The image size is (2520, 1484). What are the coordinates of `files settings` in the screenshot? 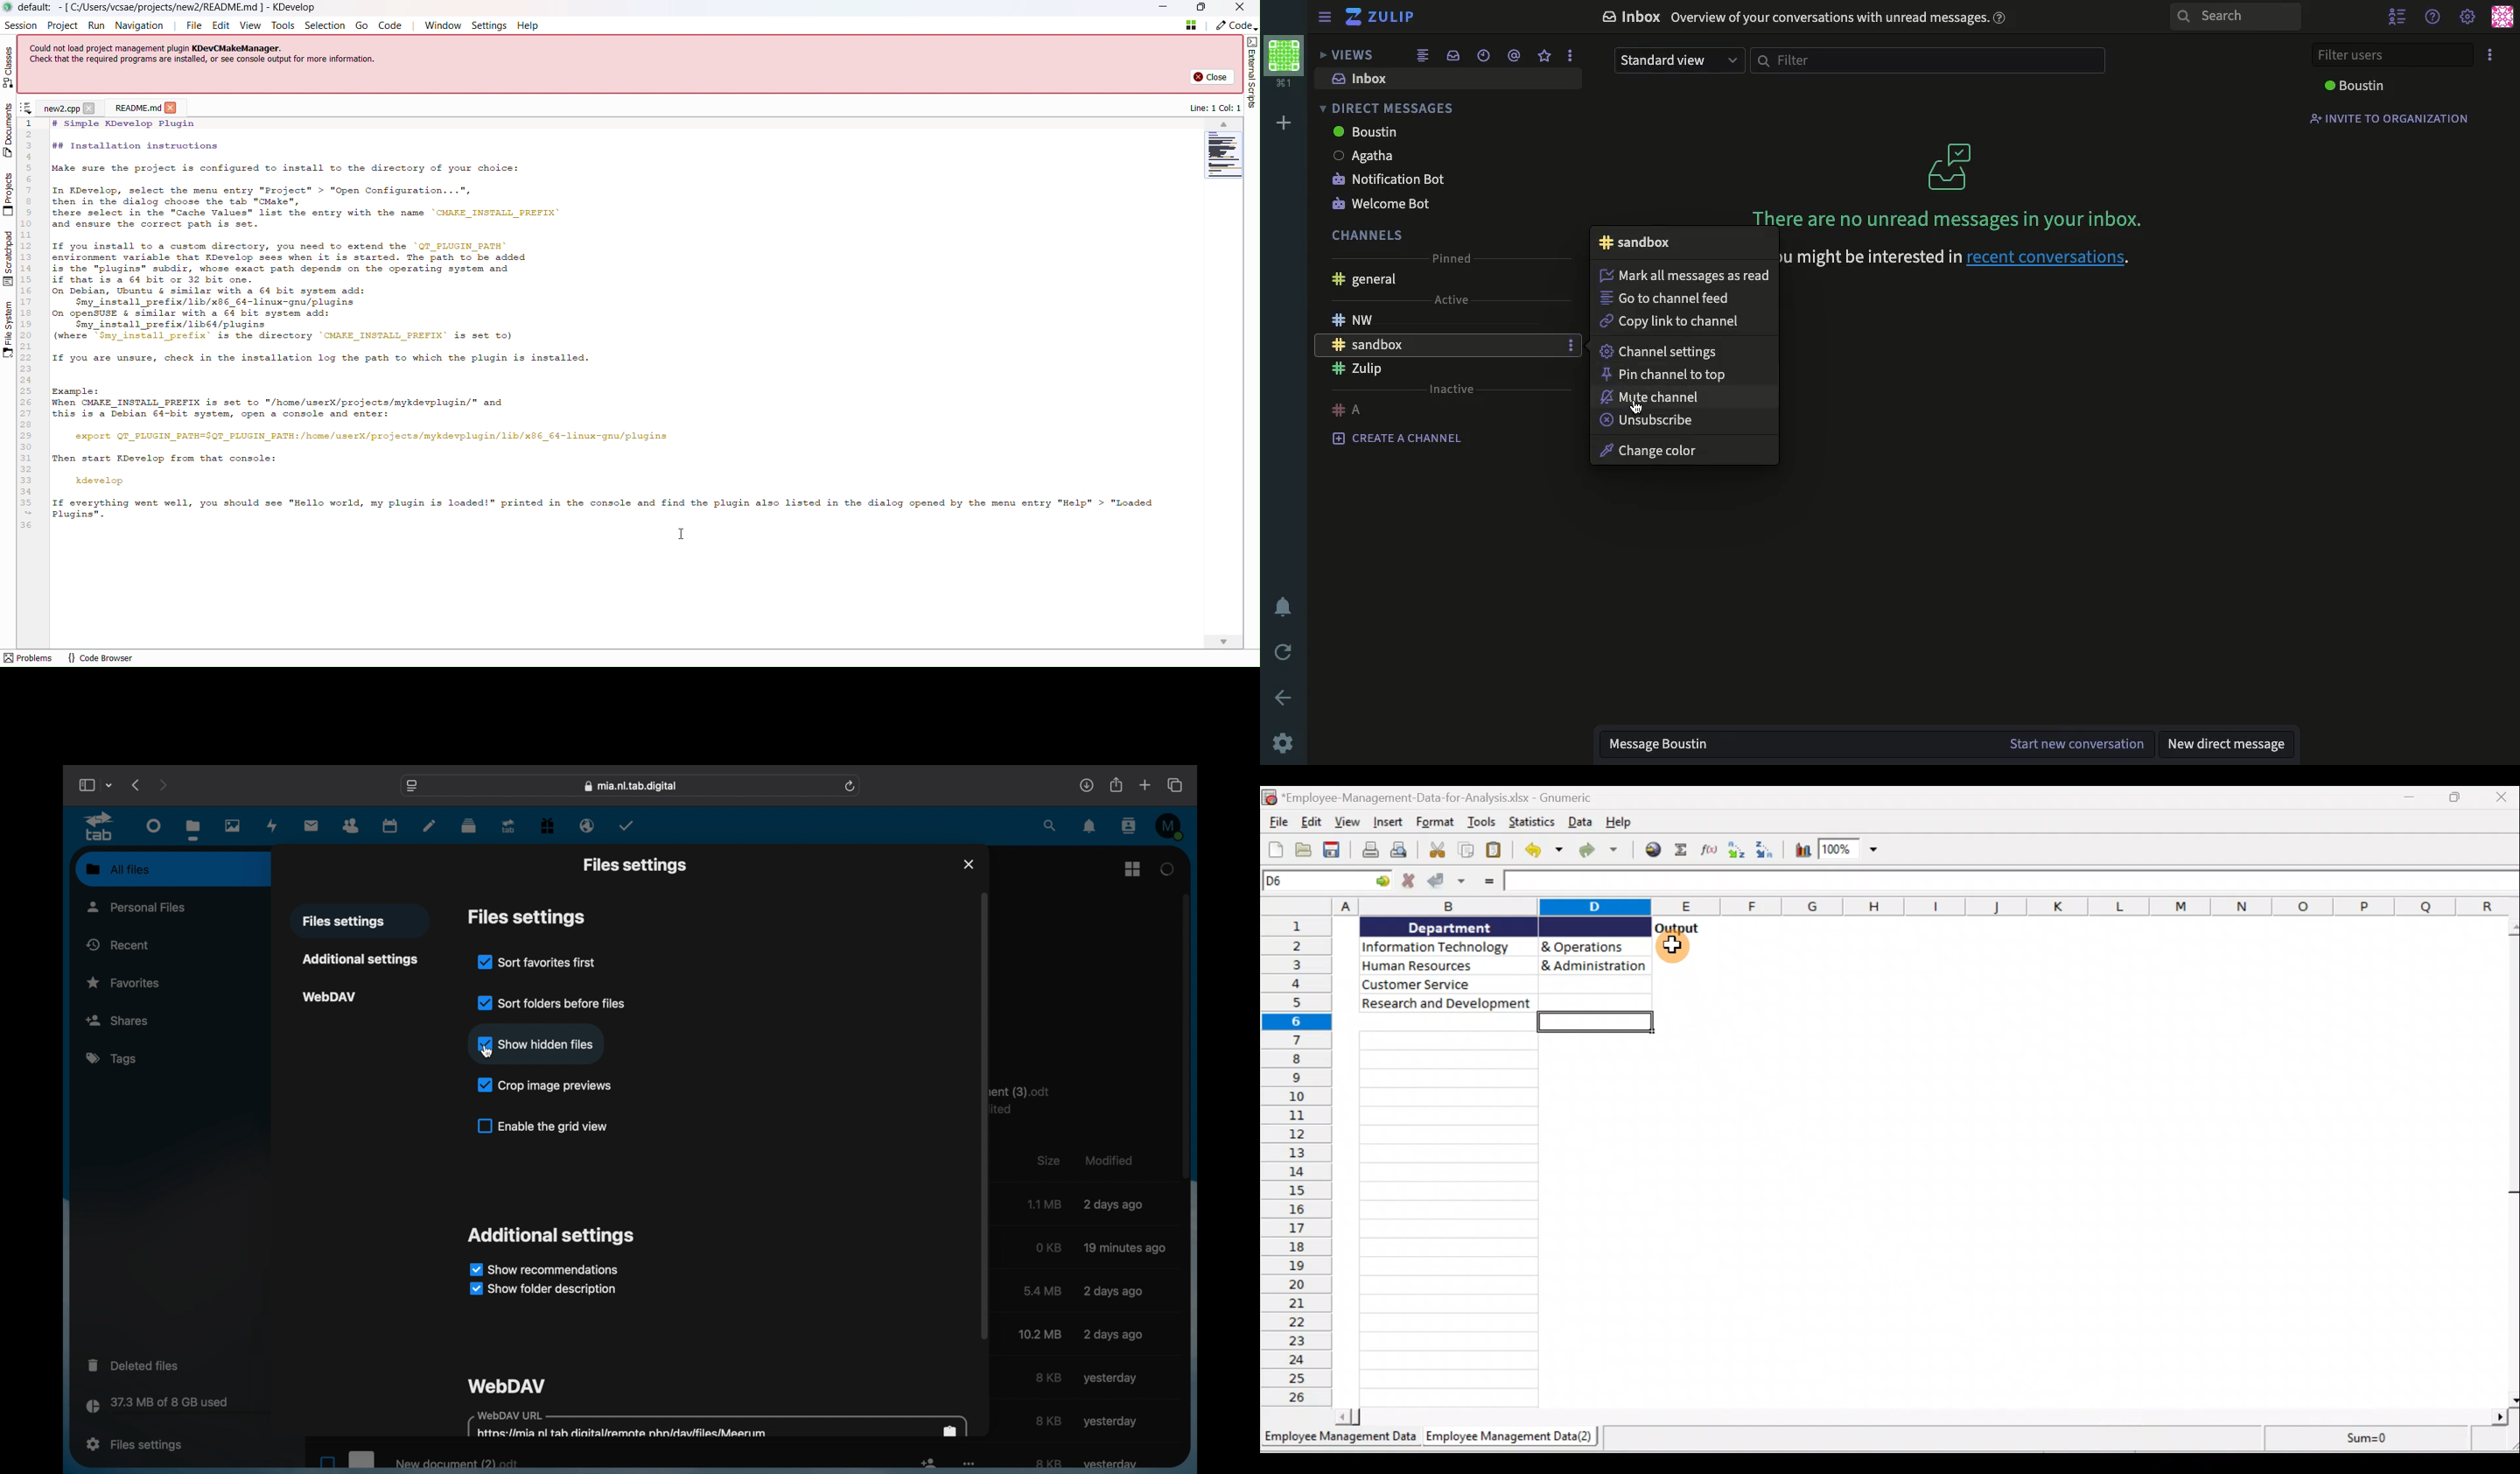 It's located at (635, 866).